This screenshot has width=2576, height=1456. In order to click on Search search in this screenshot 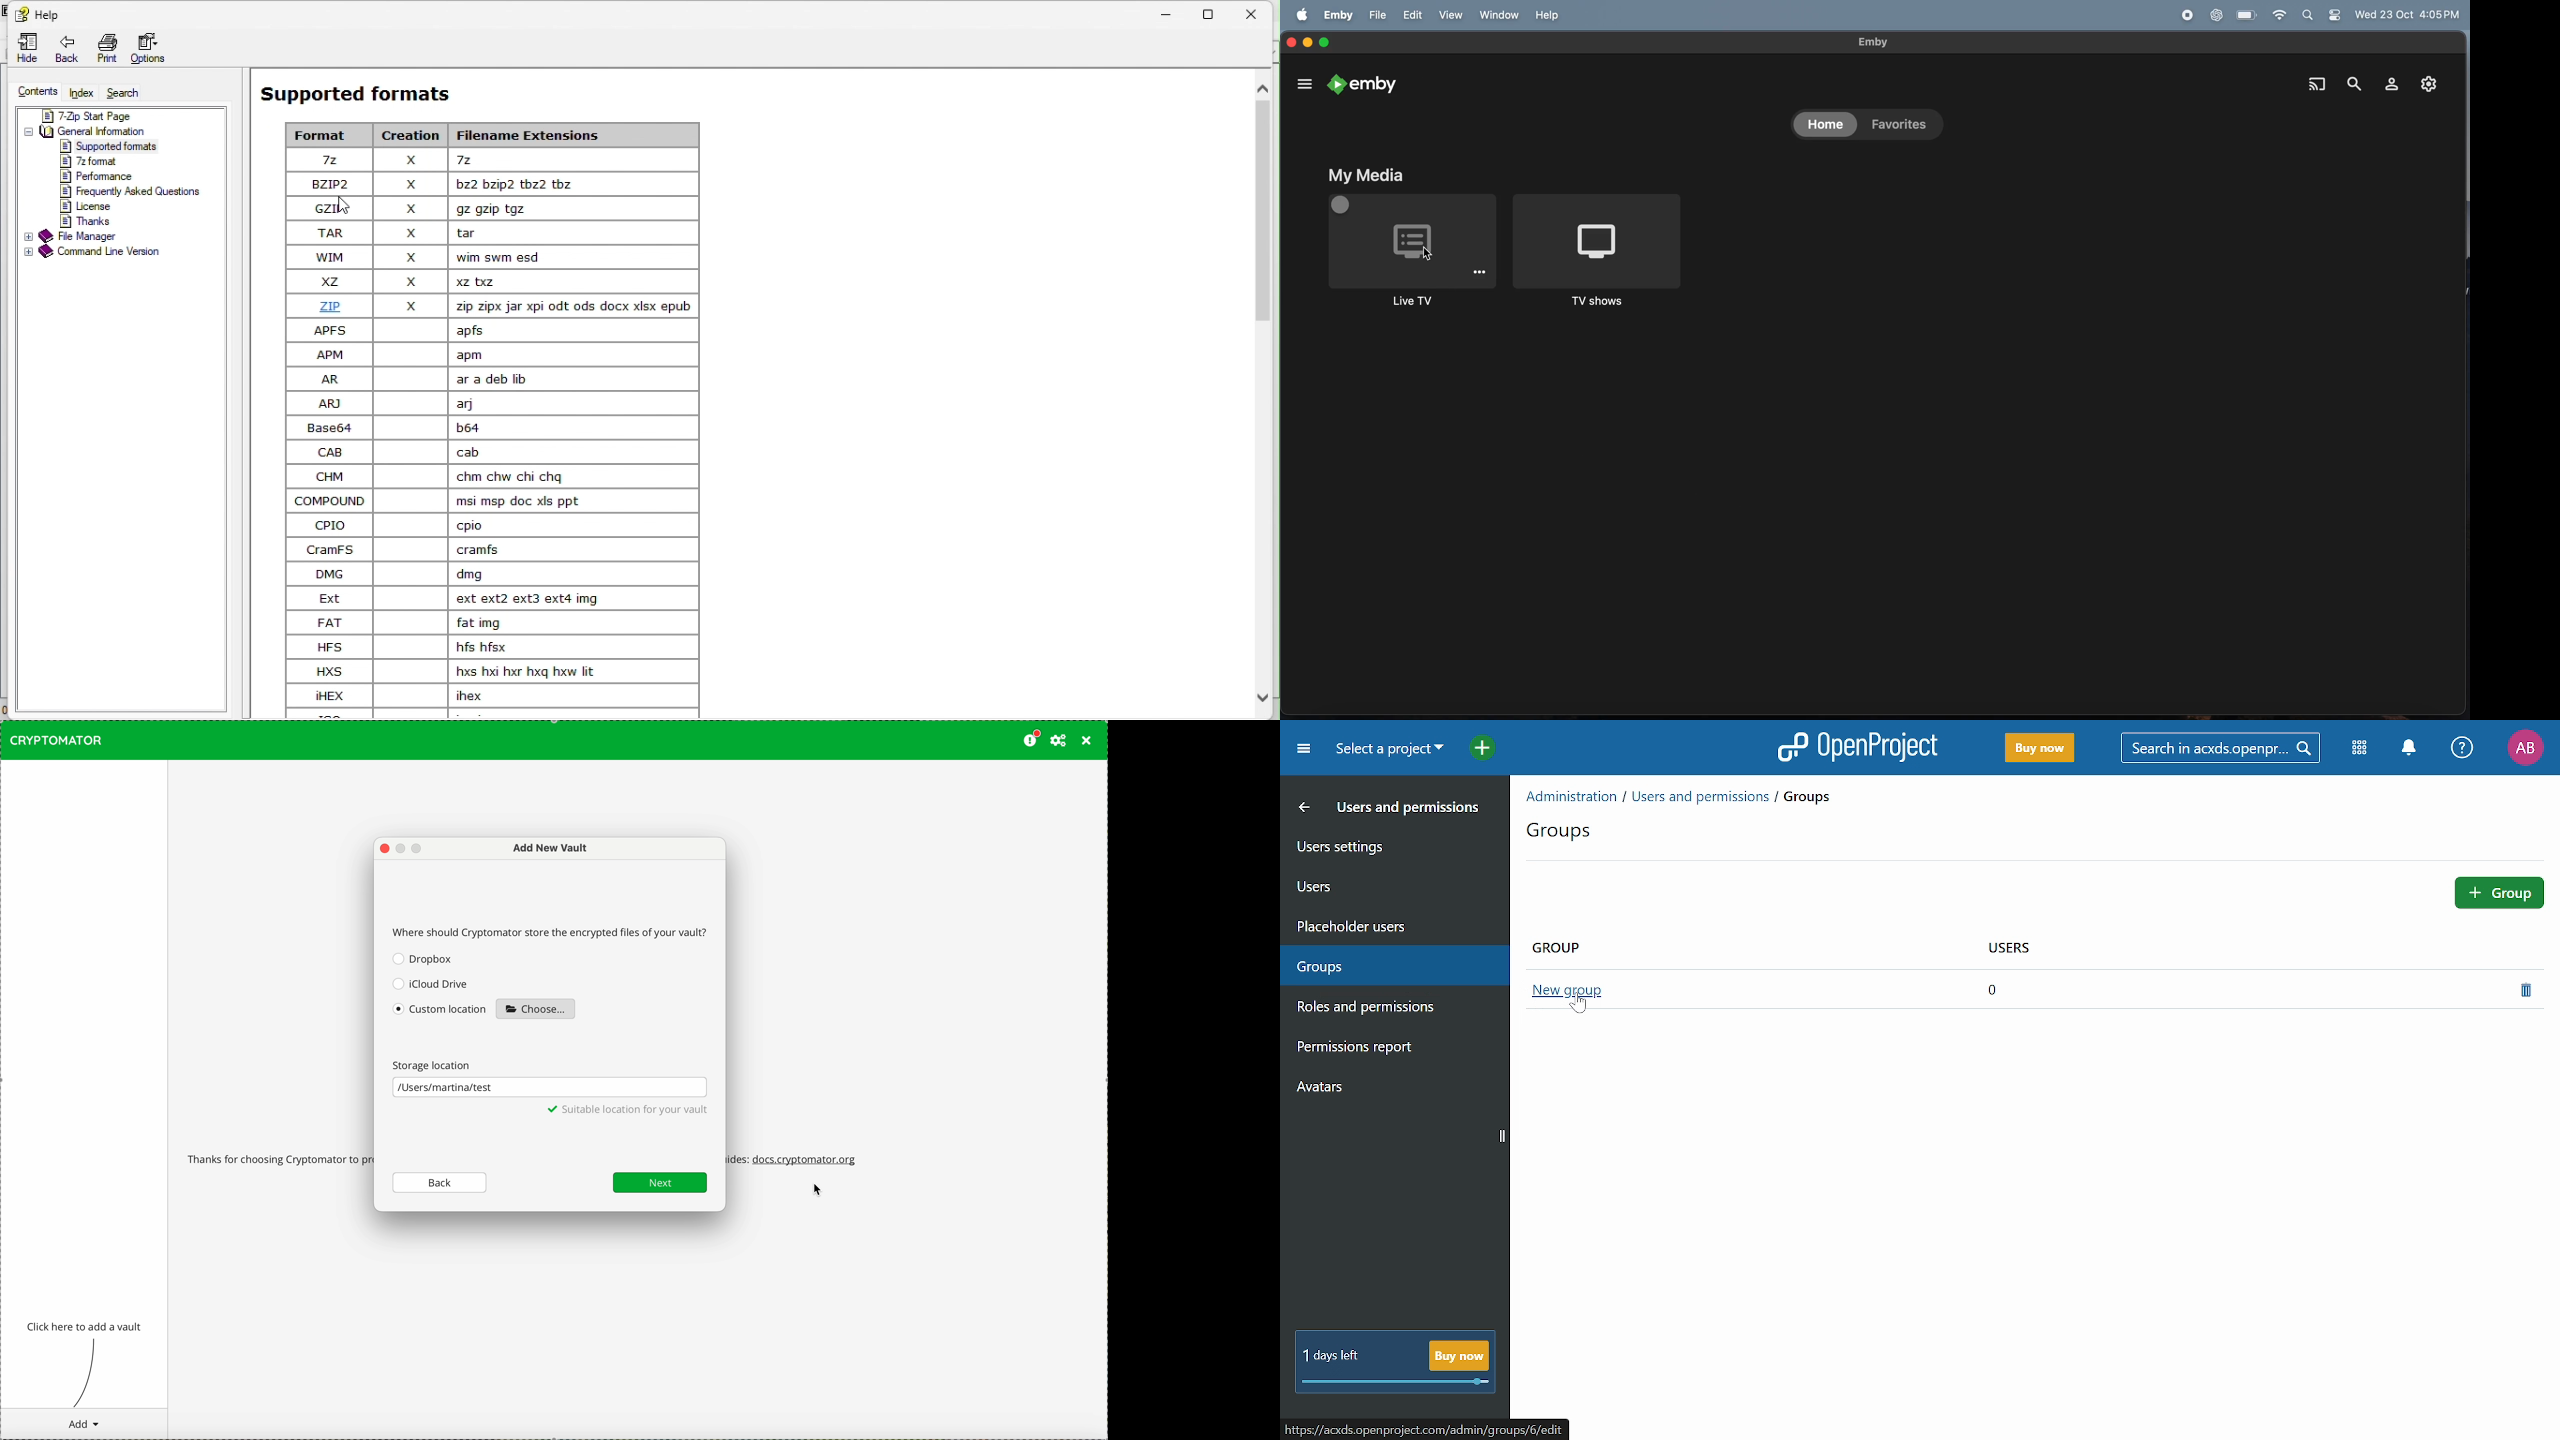, I will do `click(131, 92)`.